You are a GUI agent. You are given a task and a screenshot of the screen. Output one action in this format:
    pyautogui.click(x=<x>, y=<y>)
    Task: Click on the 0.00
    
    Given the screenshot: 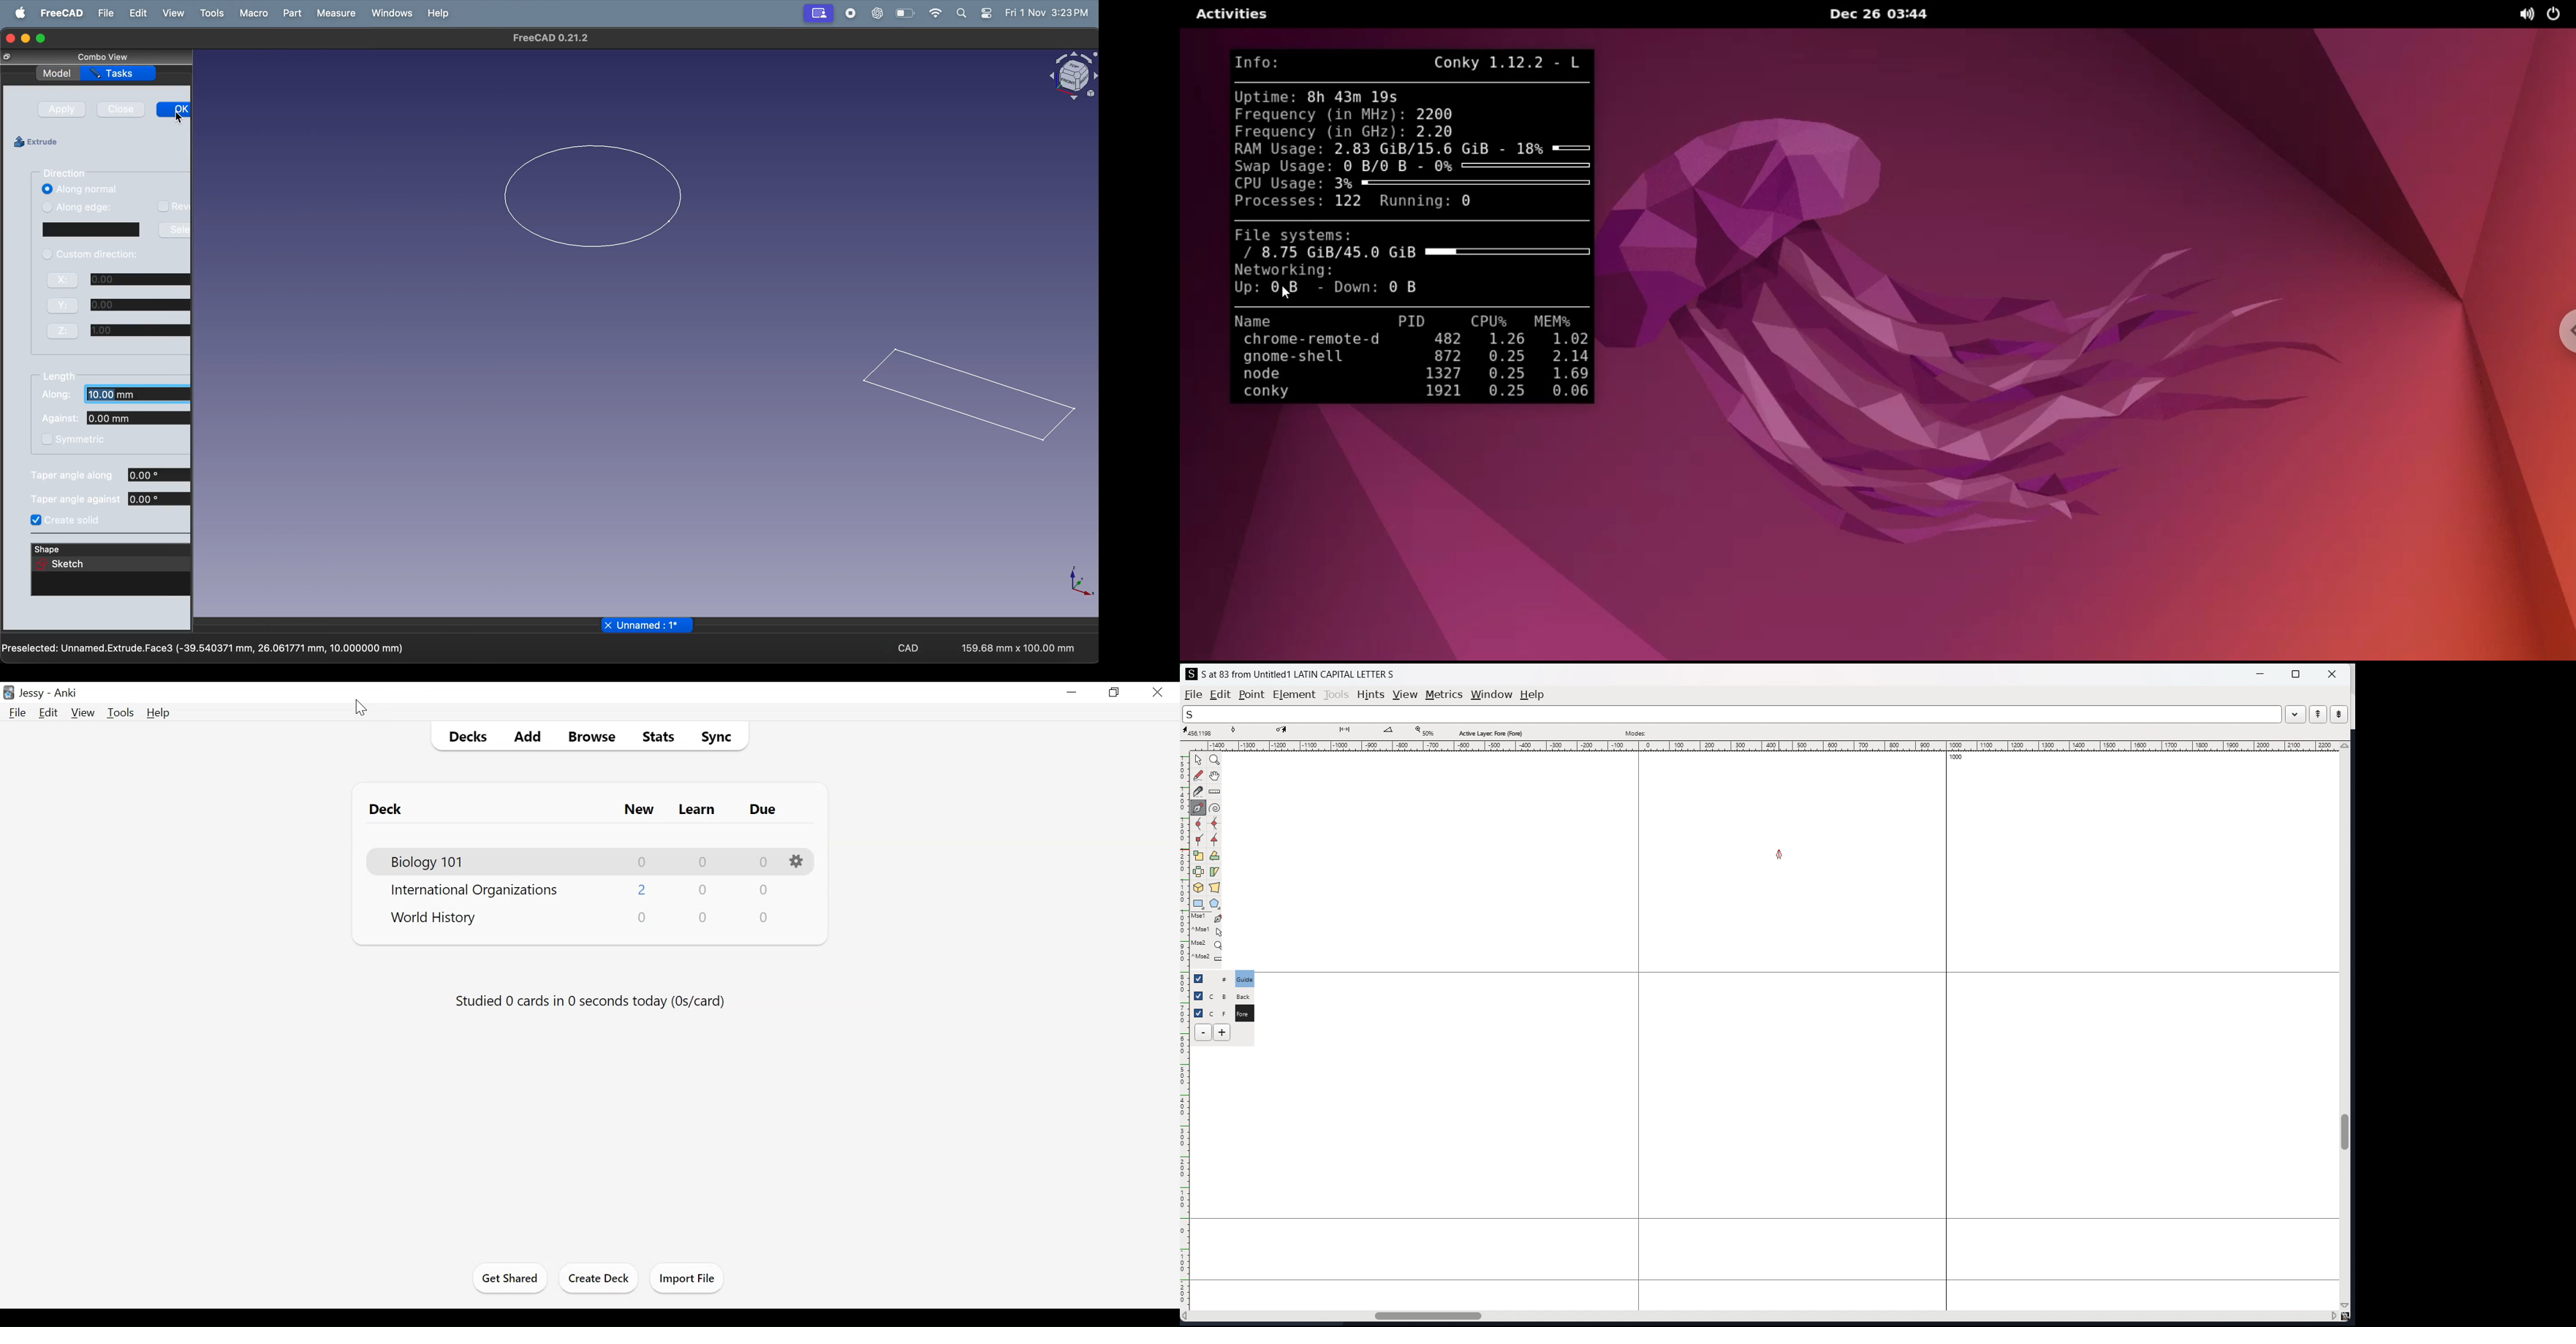 What is the action you would take?
    pyautogui.click(x=159, y=499)
    